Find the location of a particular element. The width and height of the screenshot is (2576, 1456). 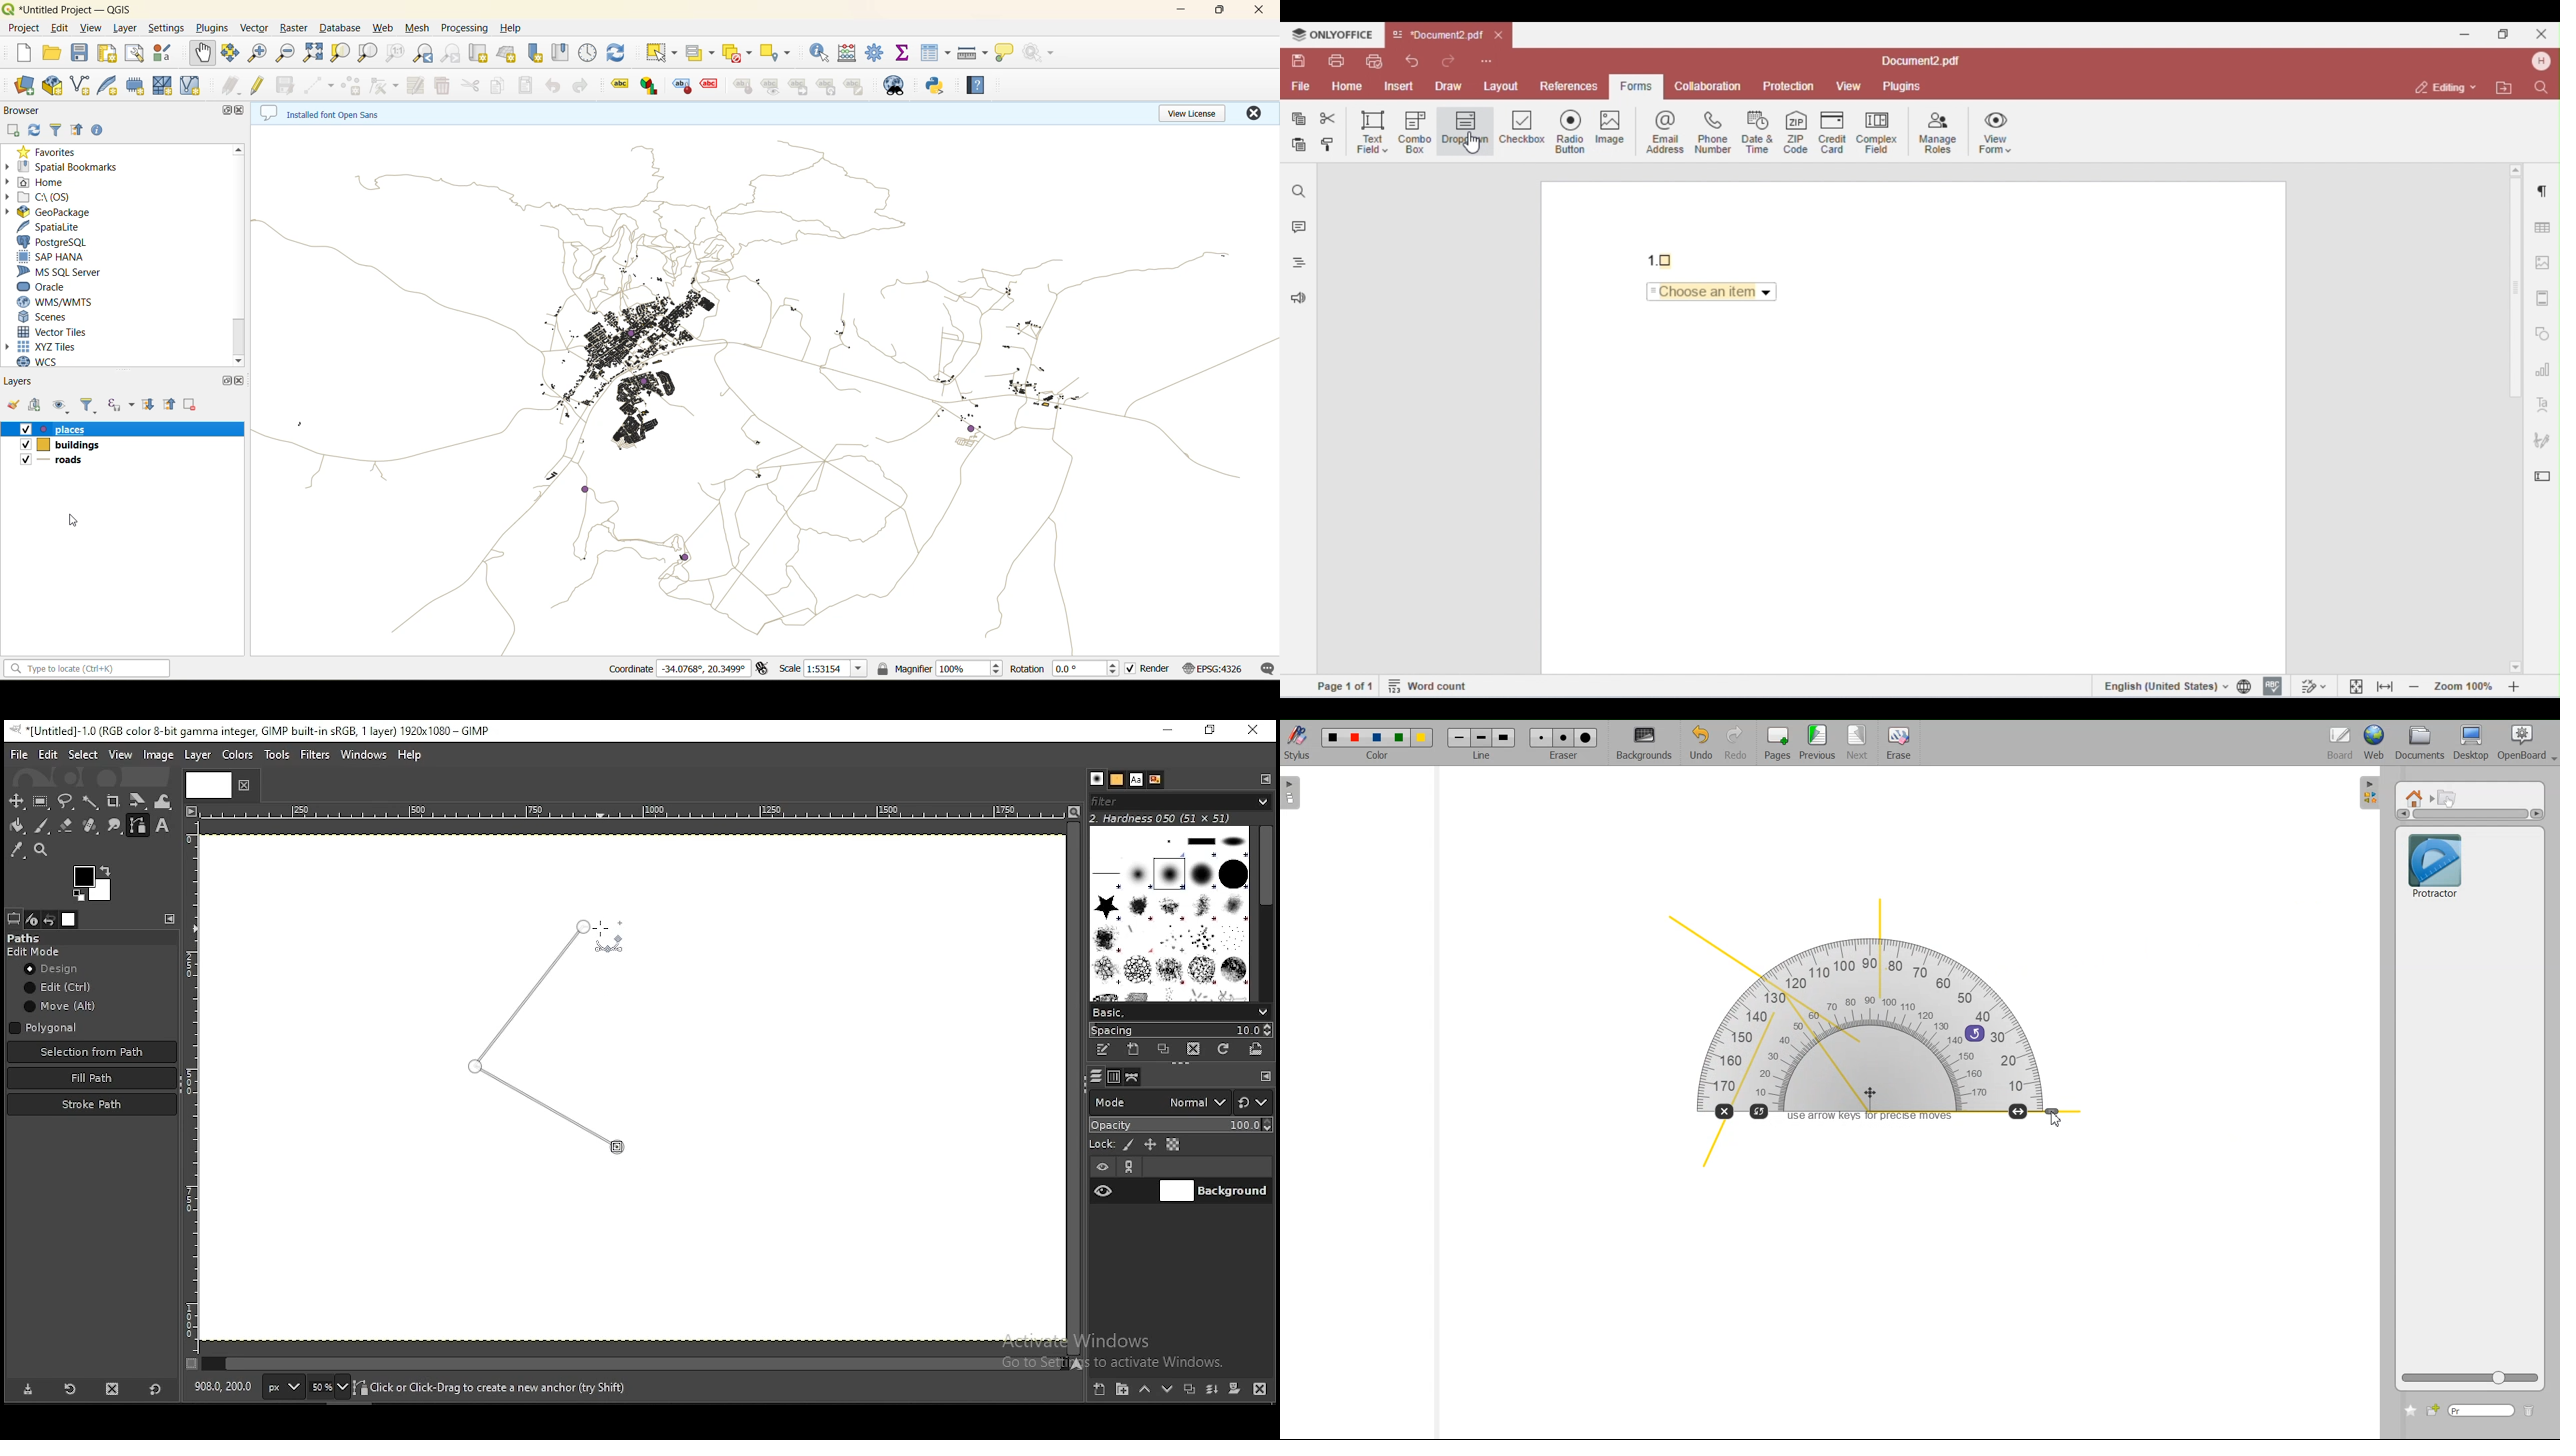

minimize is located at coordinates (1181, 9).